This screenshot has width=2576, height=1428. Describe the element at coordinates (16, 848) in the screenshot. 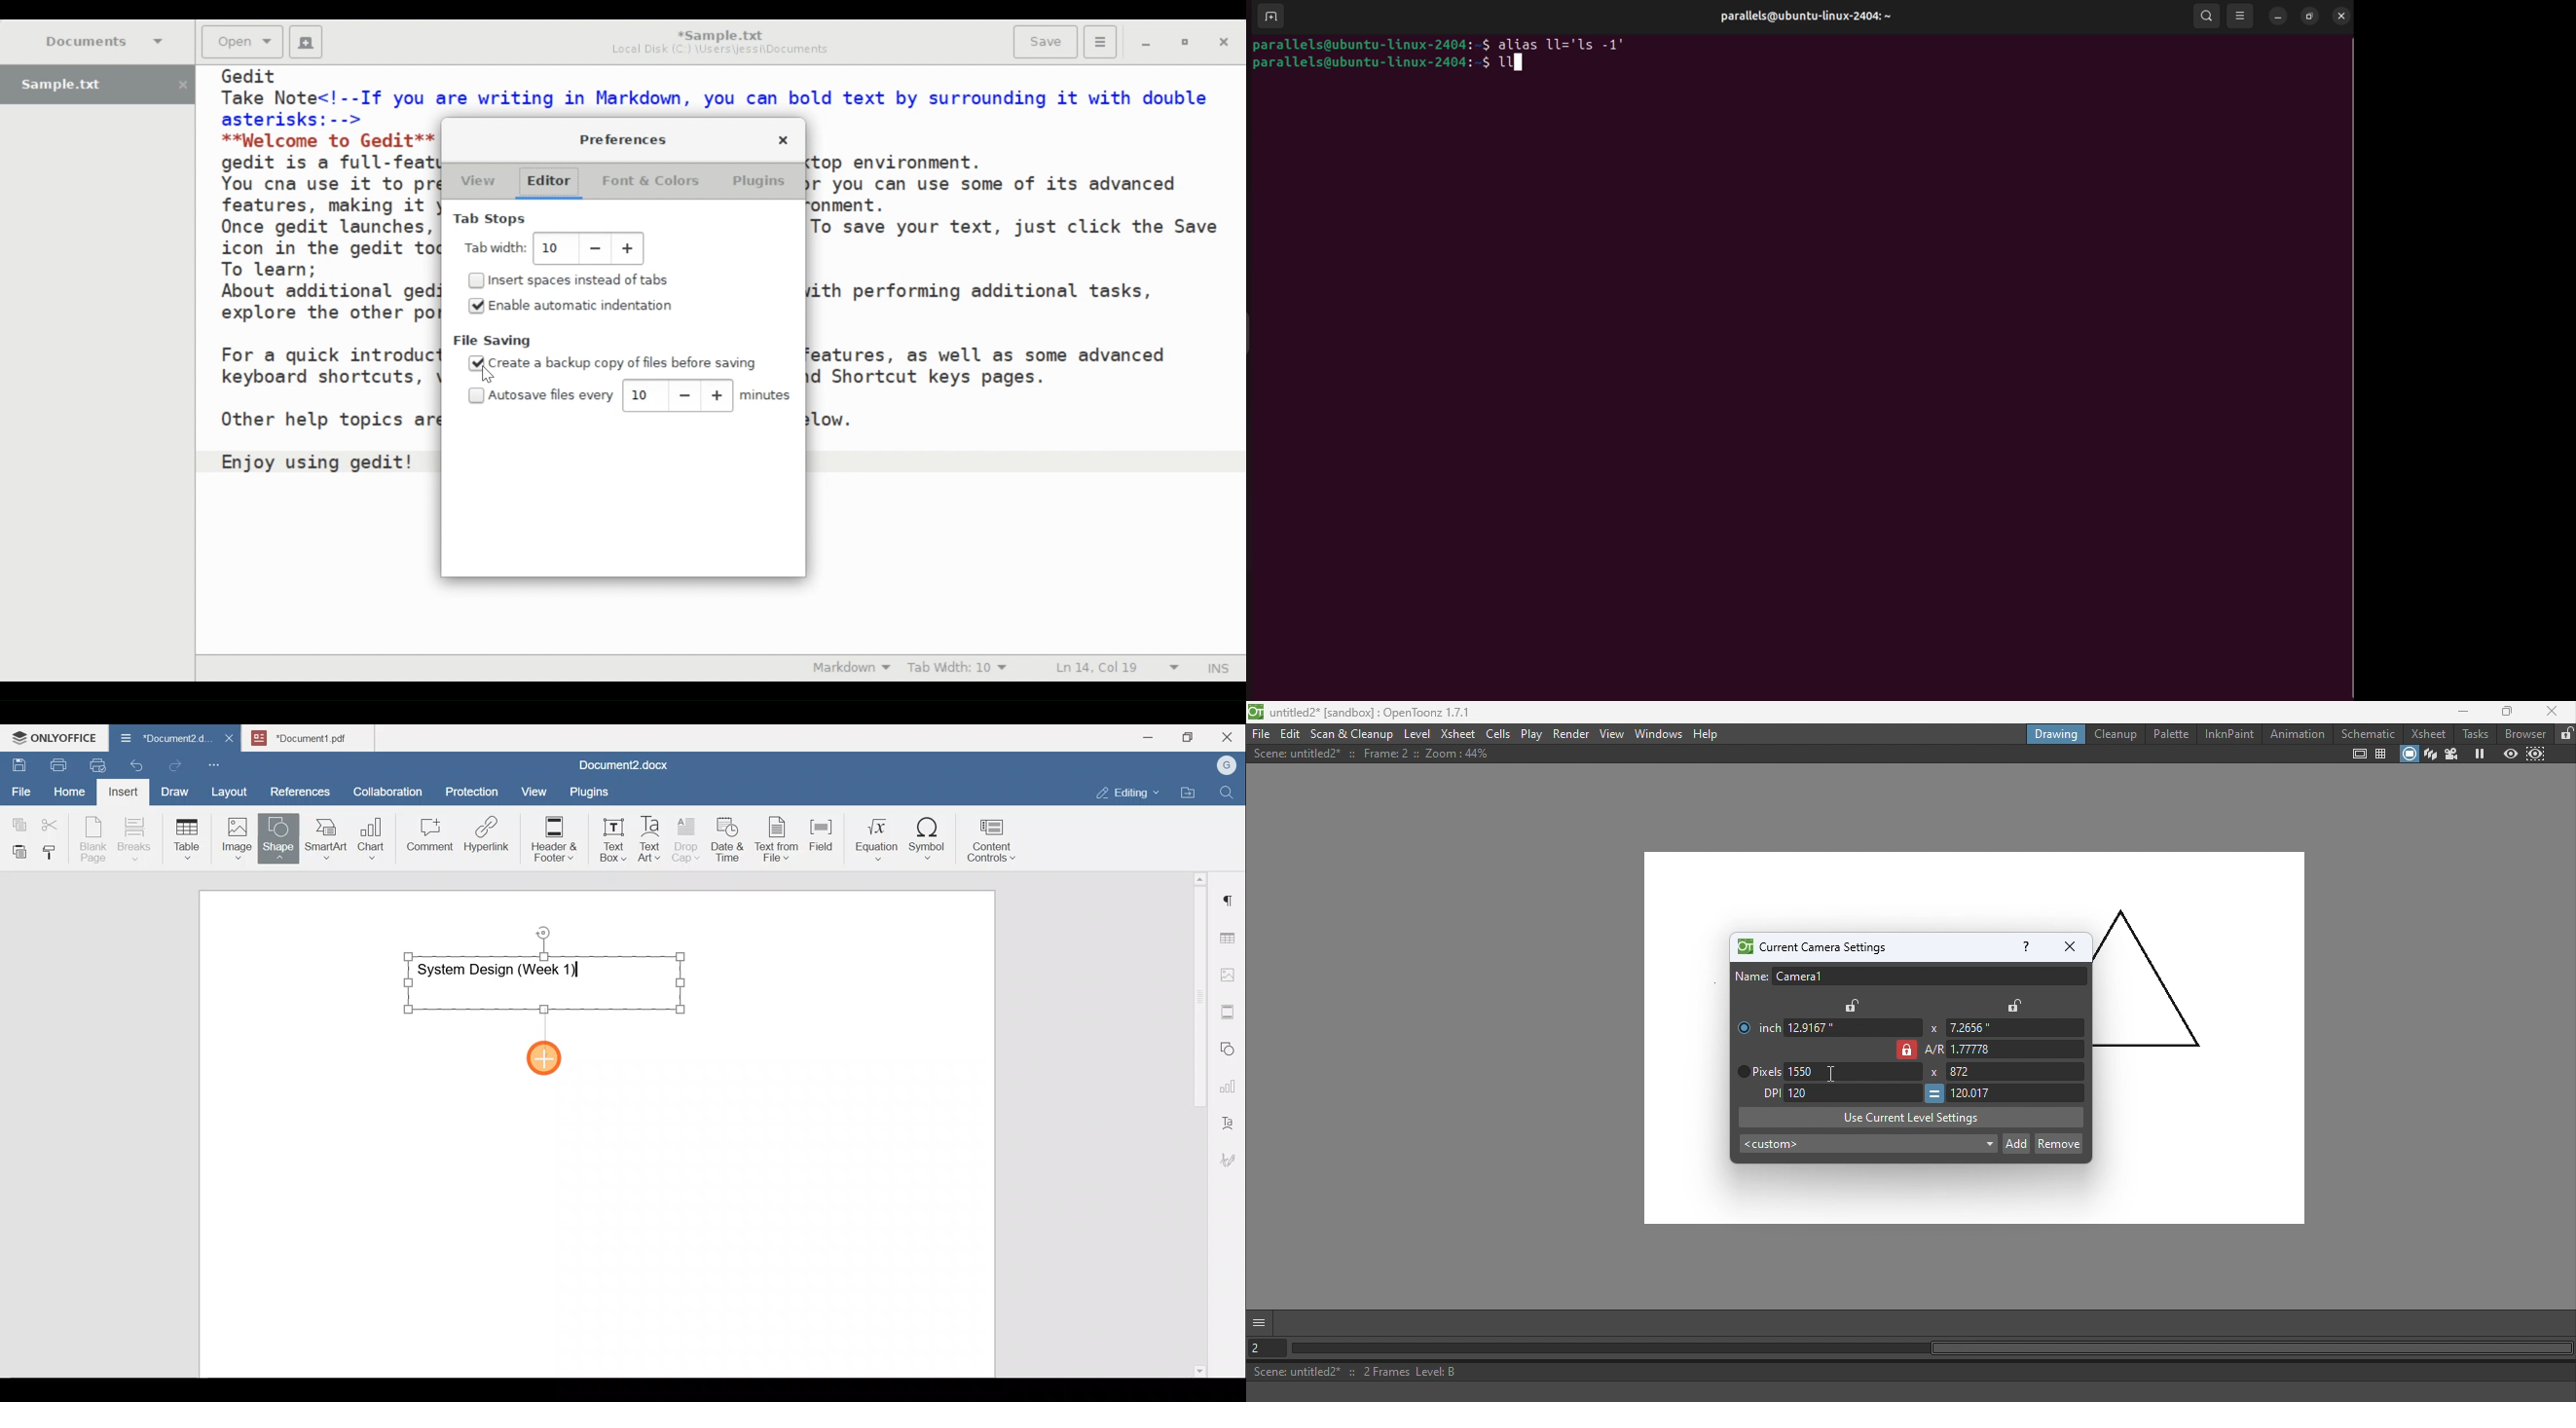

I see `Paste` at that location.